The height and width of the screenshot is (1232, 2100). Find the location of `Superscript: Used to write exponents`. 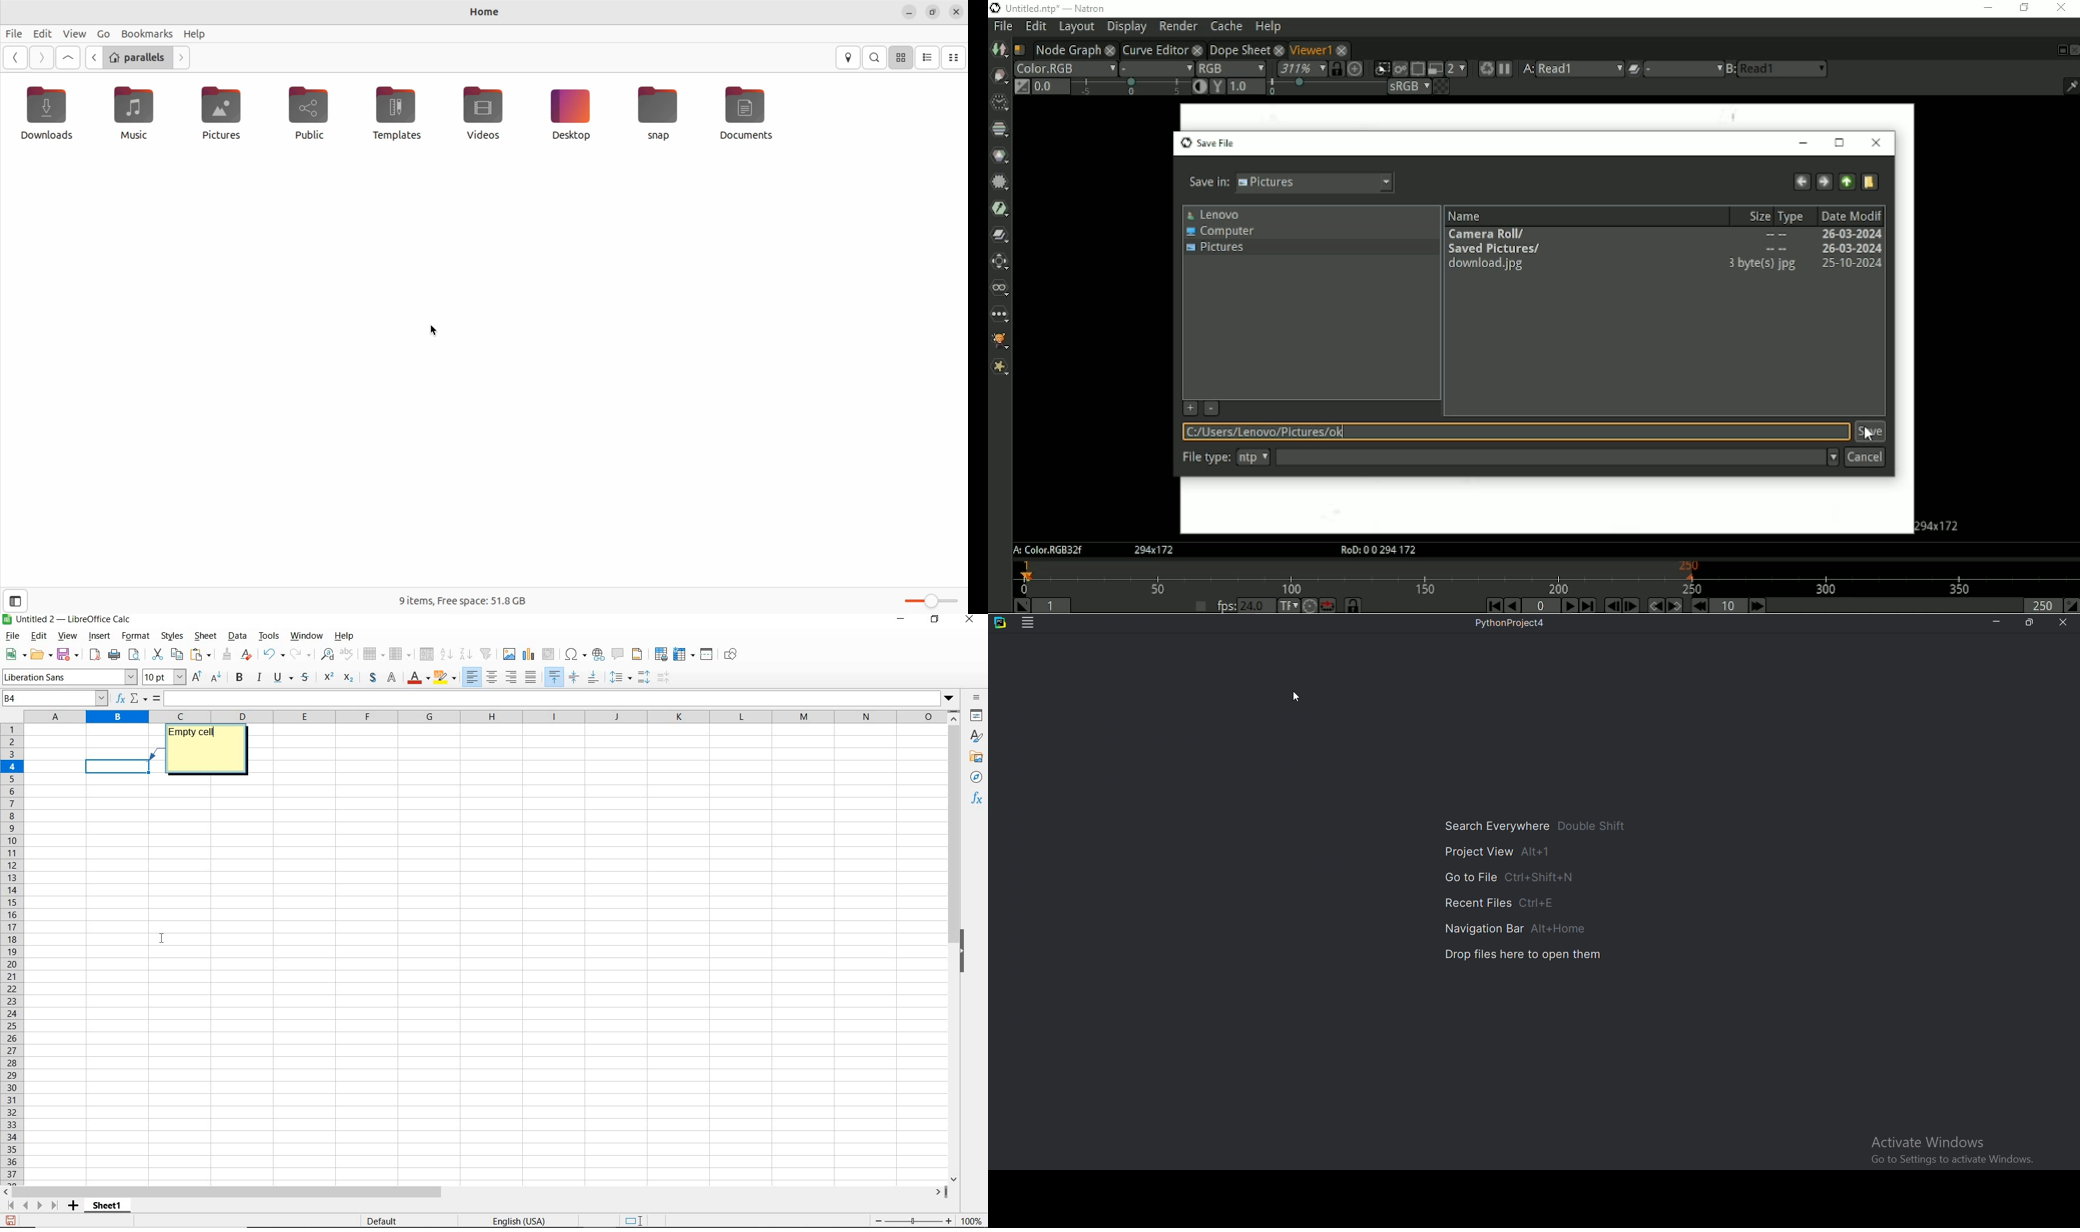

Superscript: Used to write exponents is located at coordinates (348, 676).